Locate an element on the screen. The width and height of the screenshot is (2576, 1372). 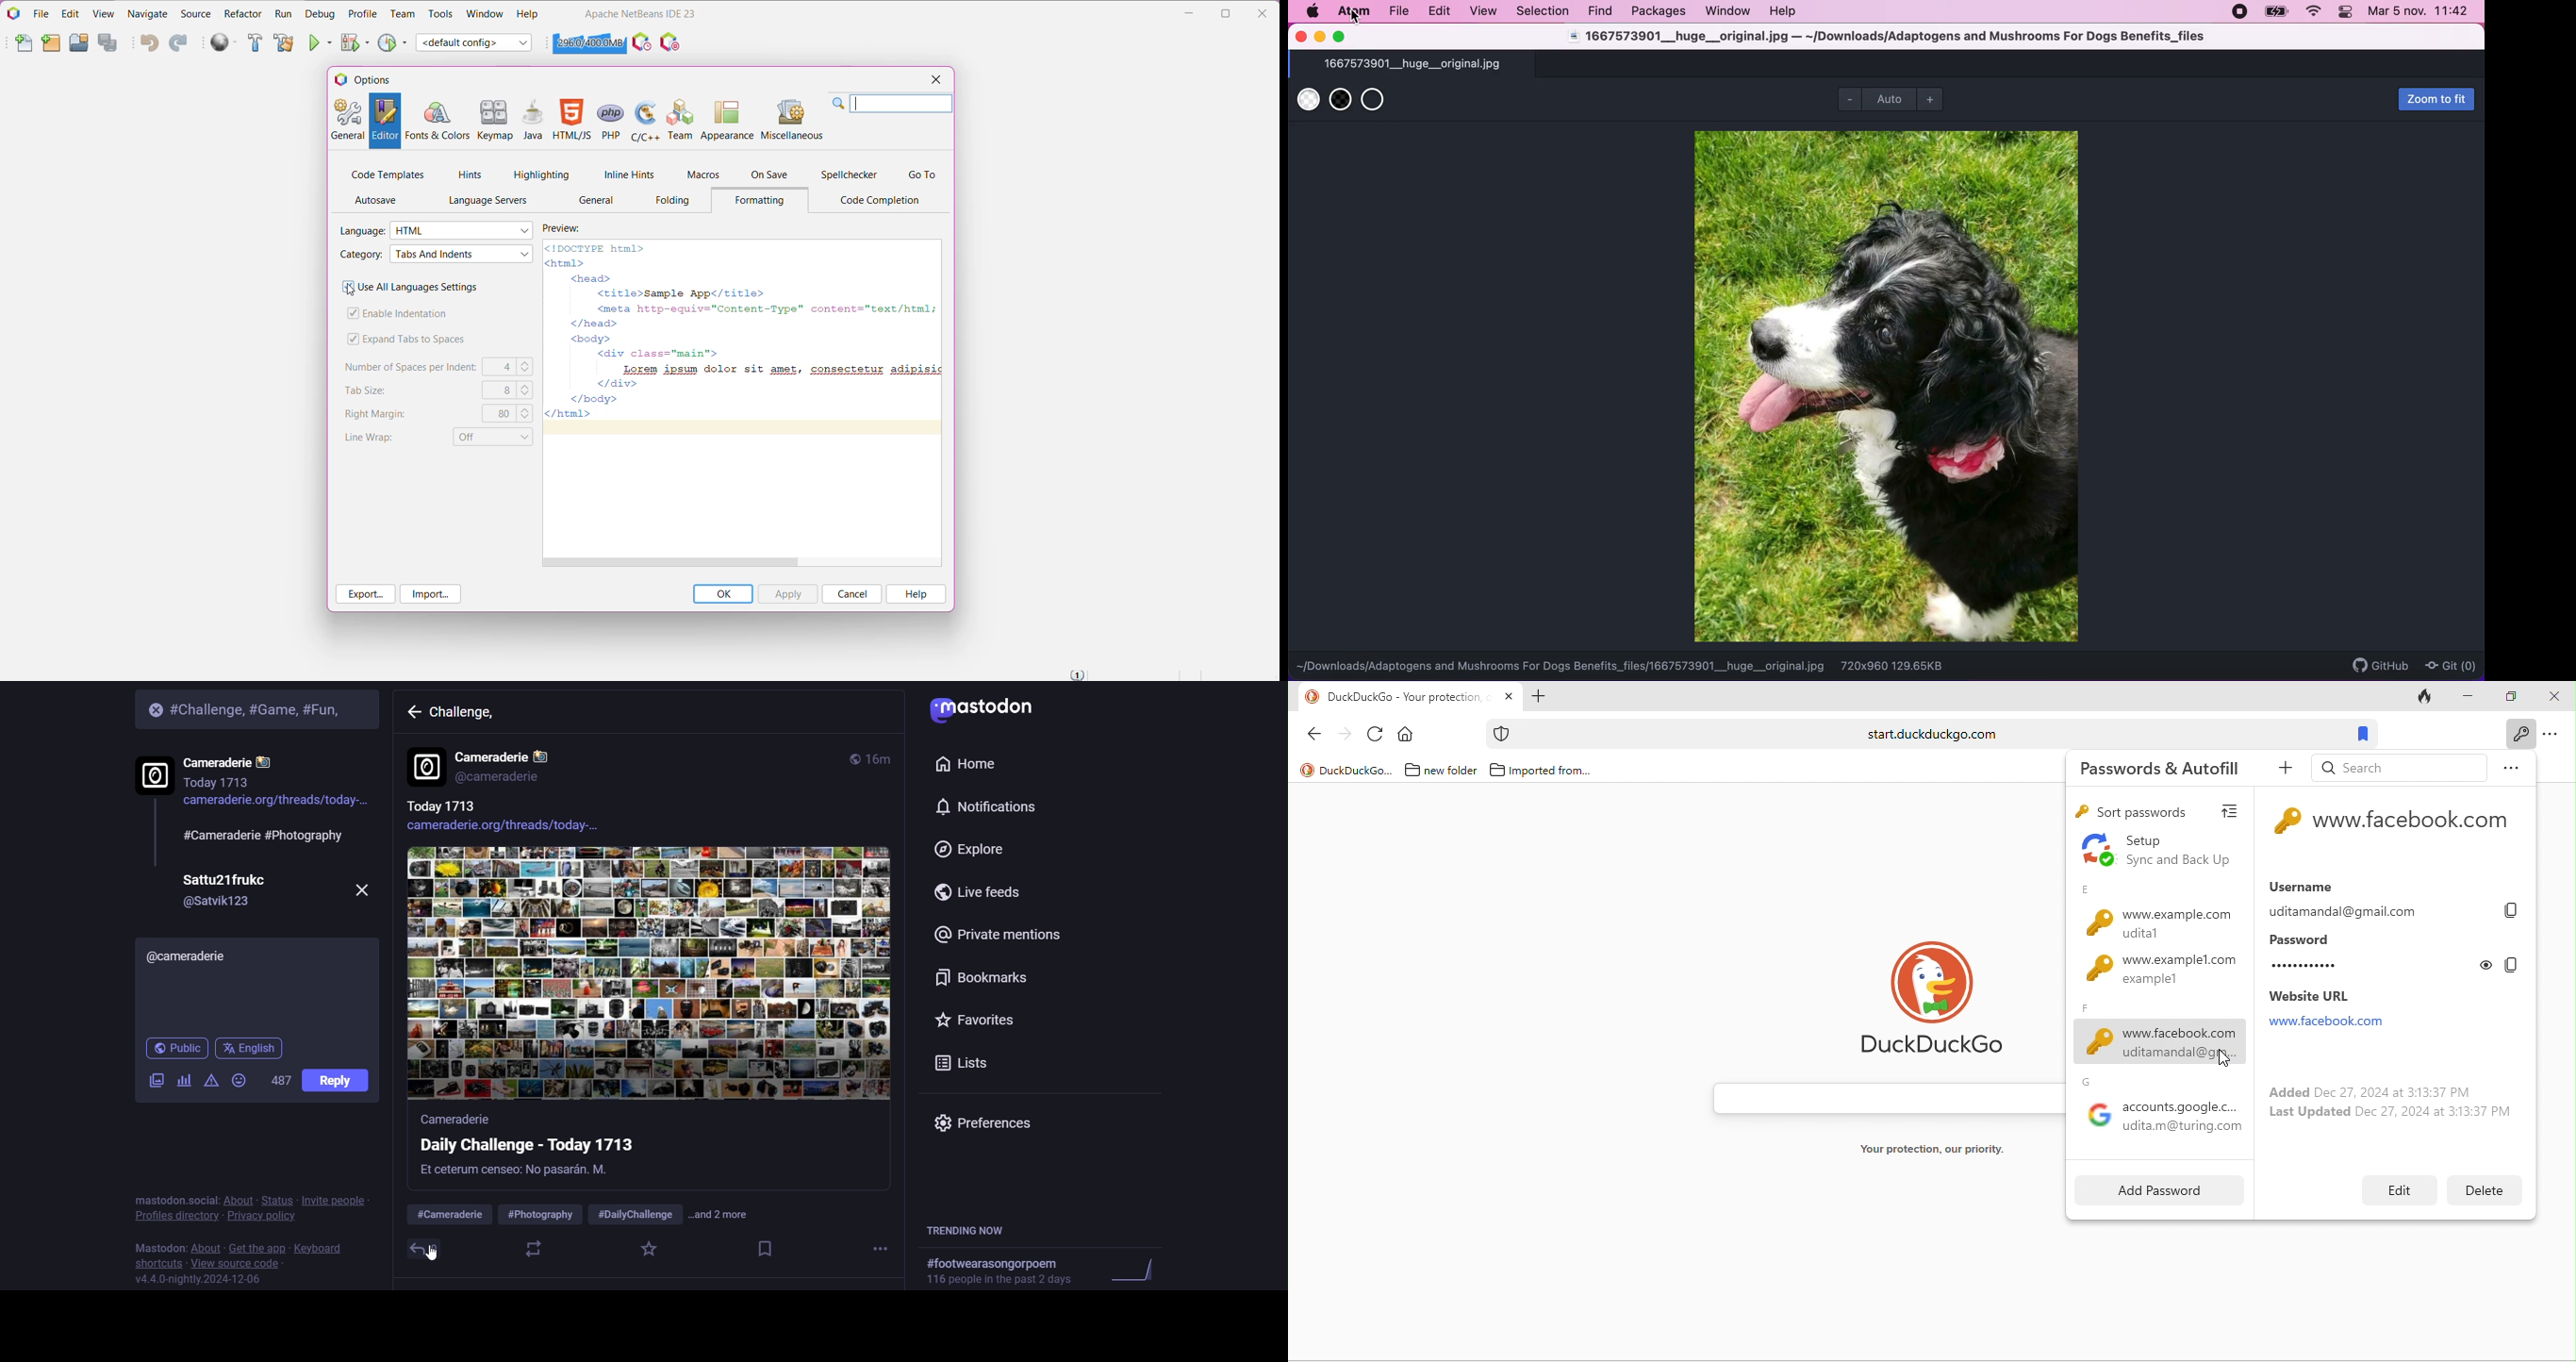
status is located at coordinates (279, 1198).